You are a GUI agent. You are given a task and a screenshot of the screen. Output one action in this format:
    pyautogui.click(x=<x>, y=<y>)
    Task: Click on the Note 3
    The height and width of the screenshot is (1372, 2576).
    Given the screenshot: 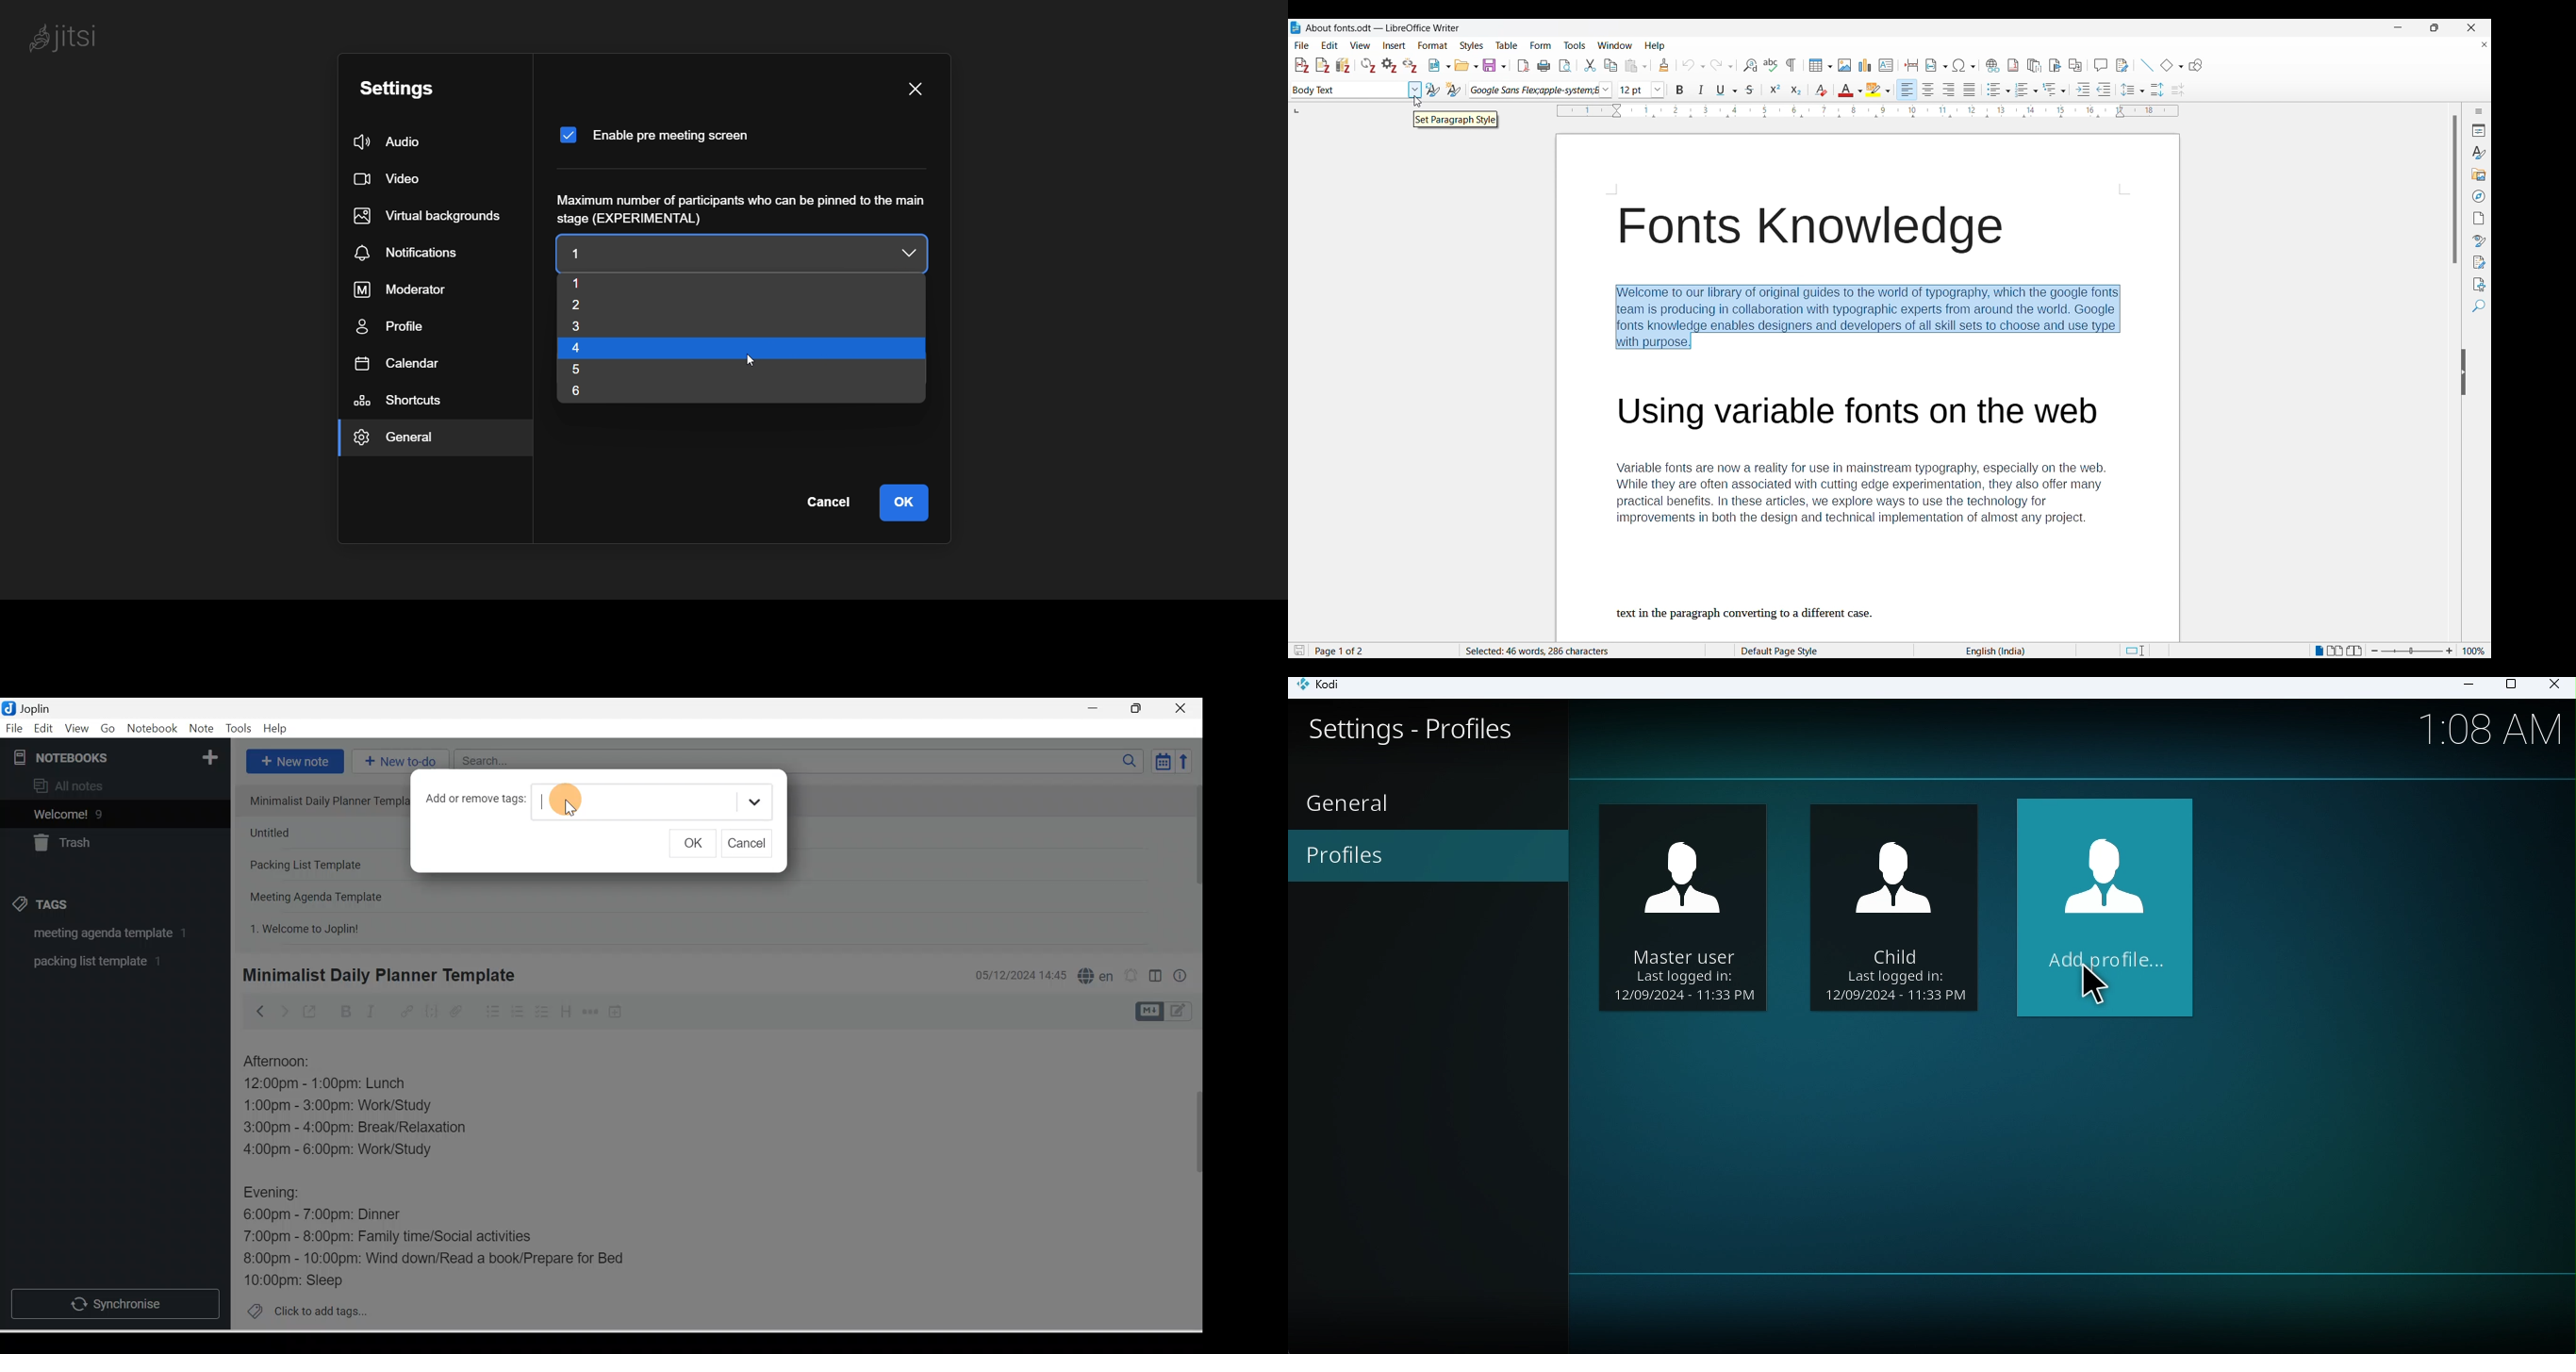 What is the action you would take?
    pyautogui.click(x=322, y=866)
    